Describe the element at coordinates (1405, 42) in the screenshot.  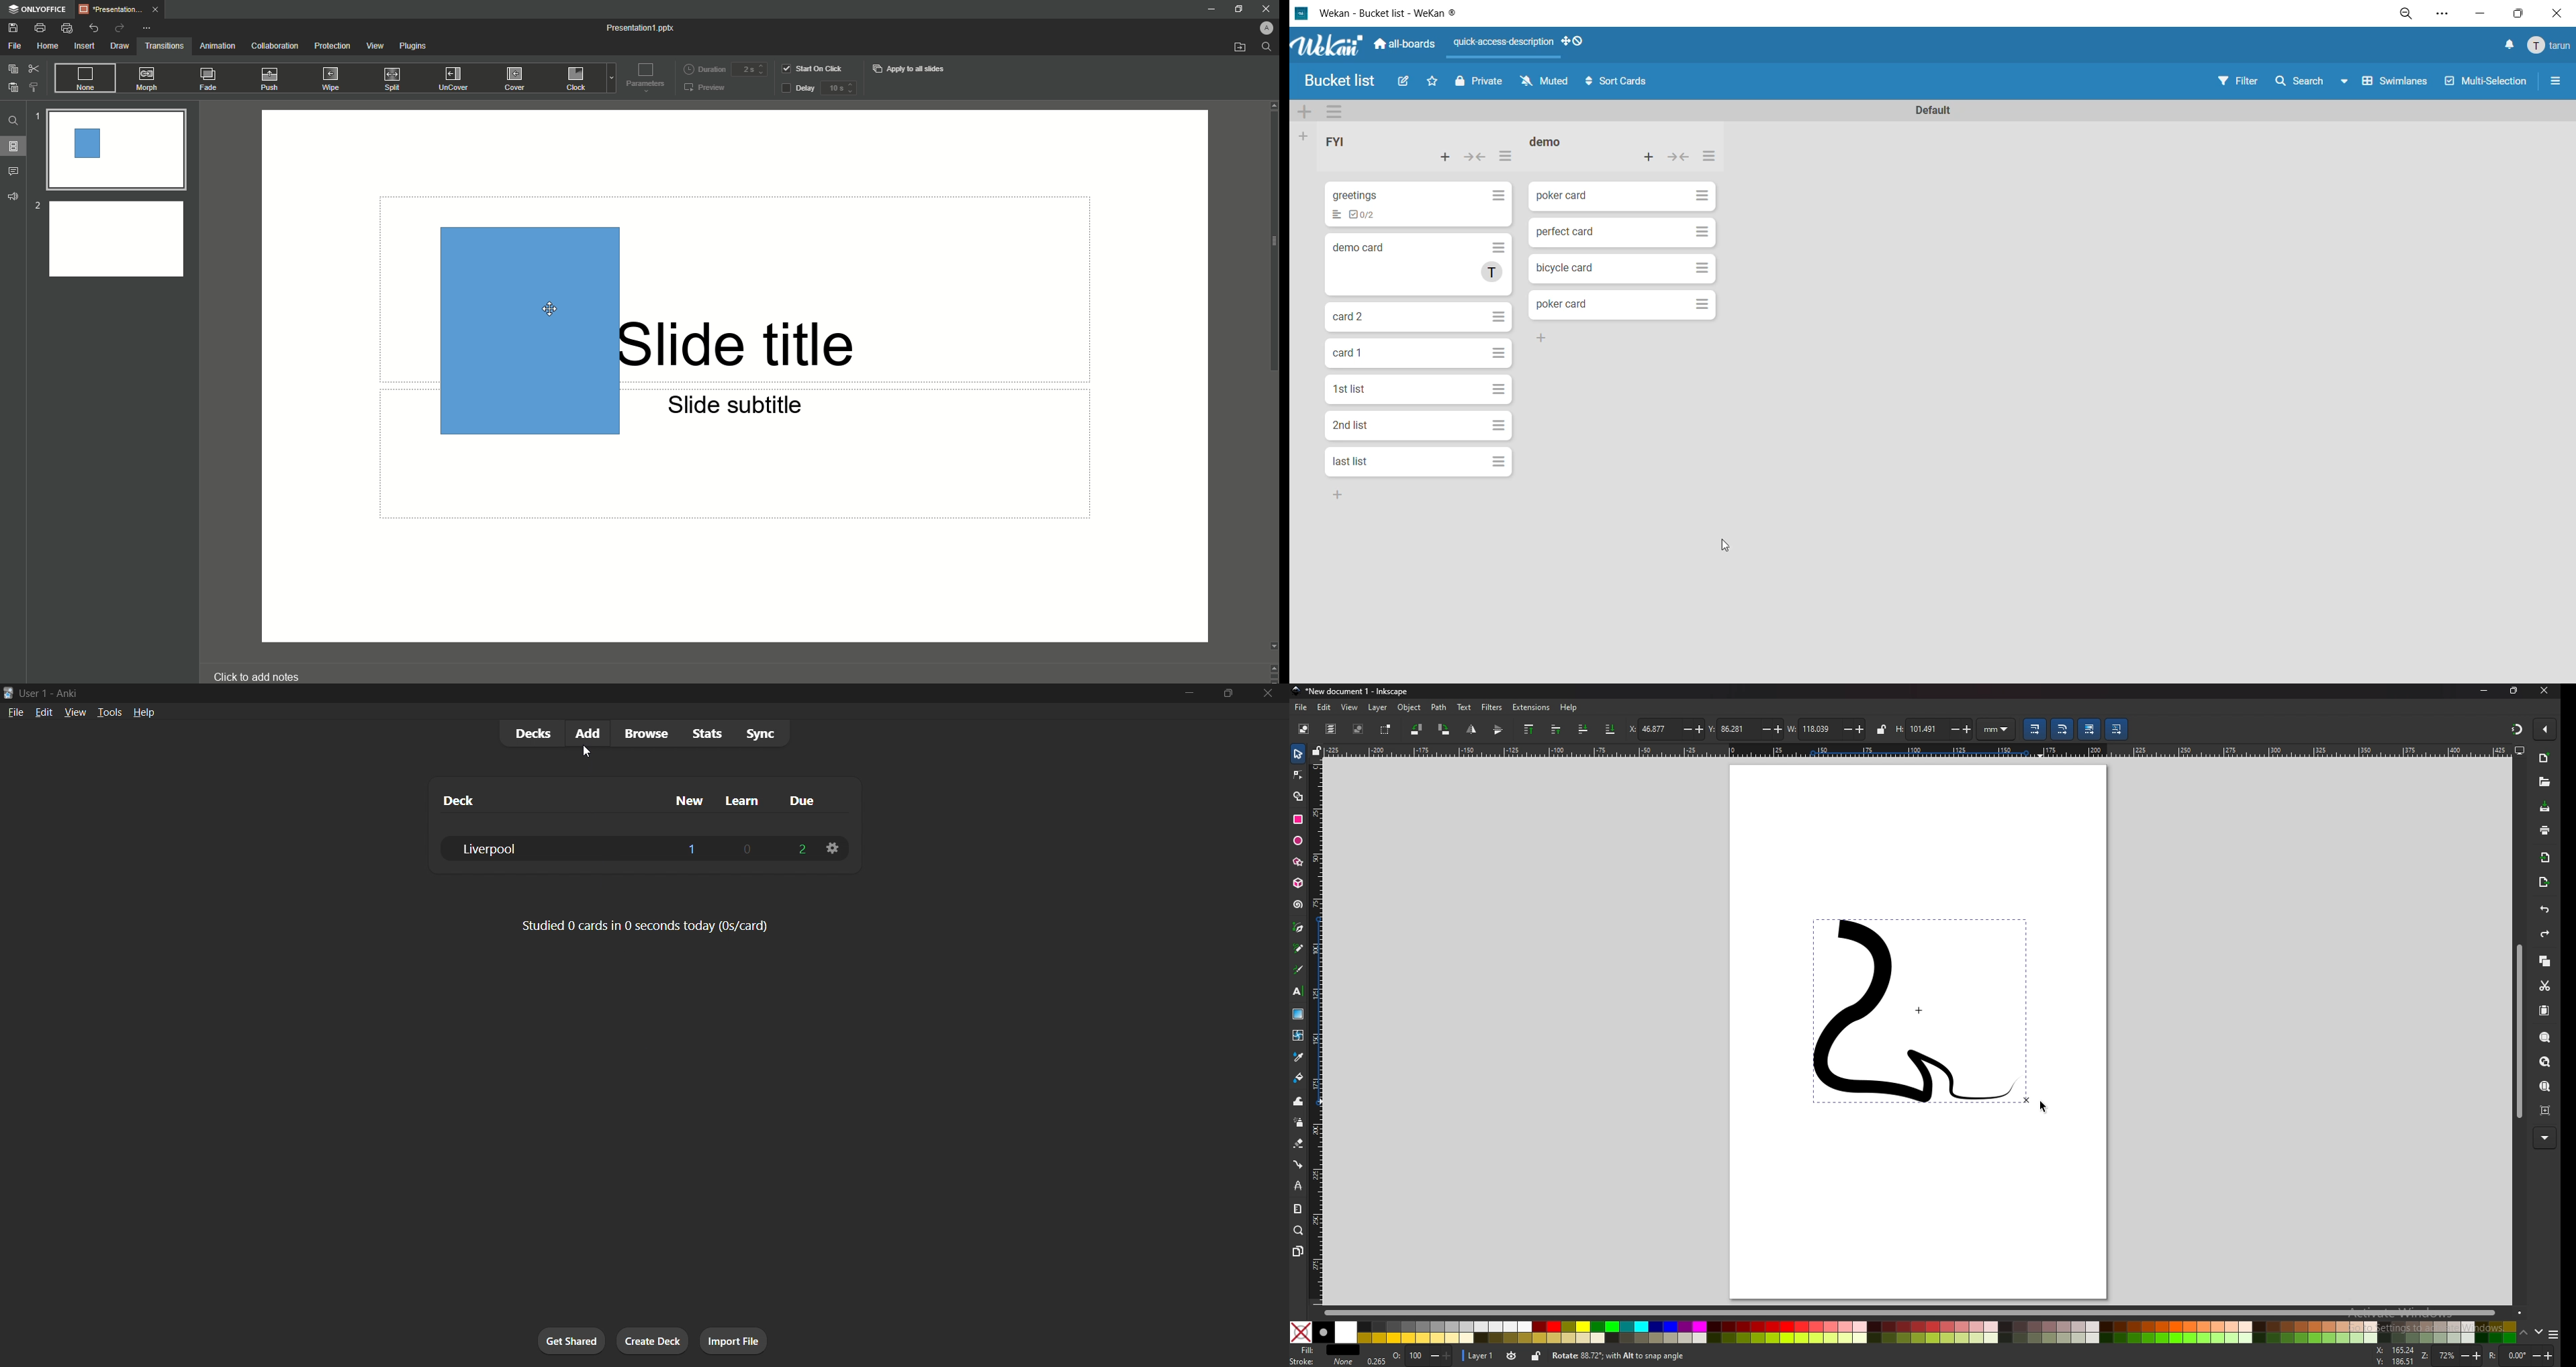
I see `all boards` at that location.